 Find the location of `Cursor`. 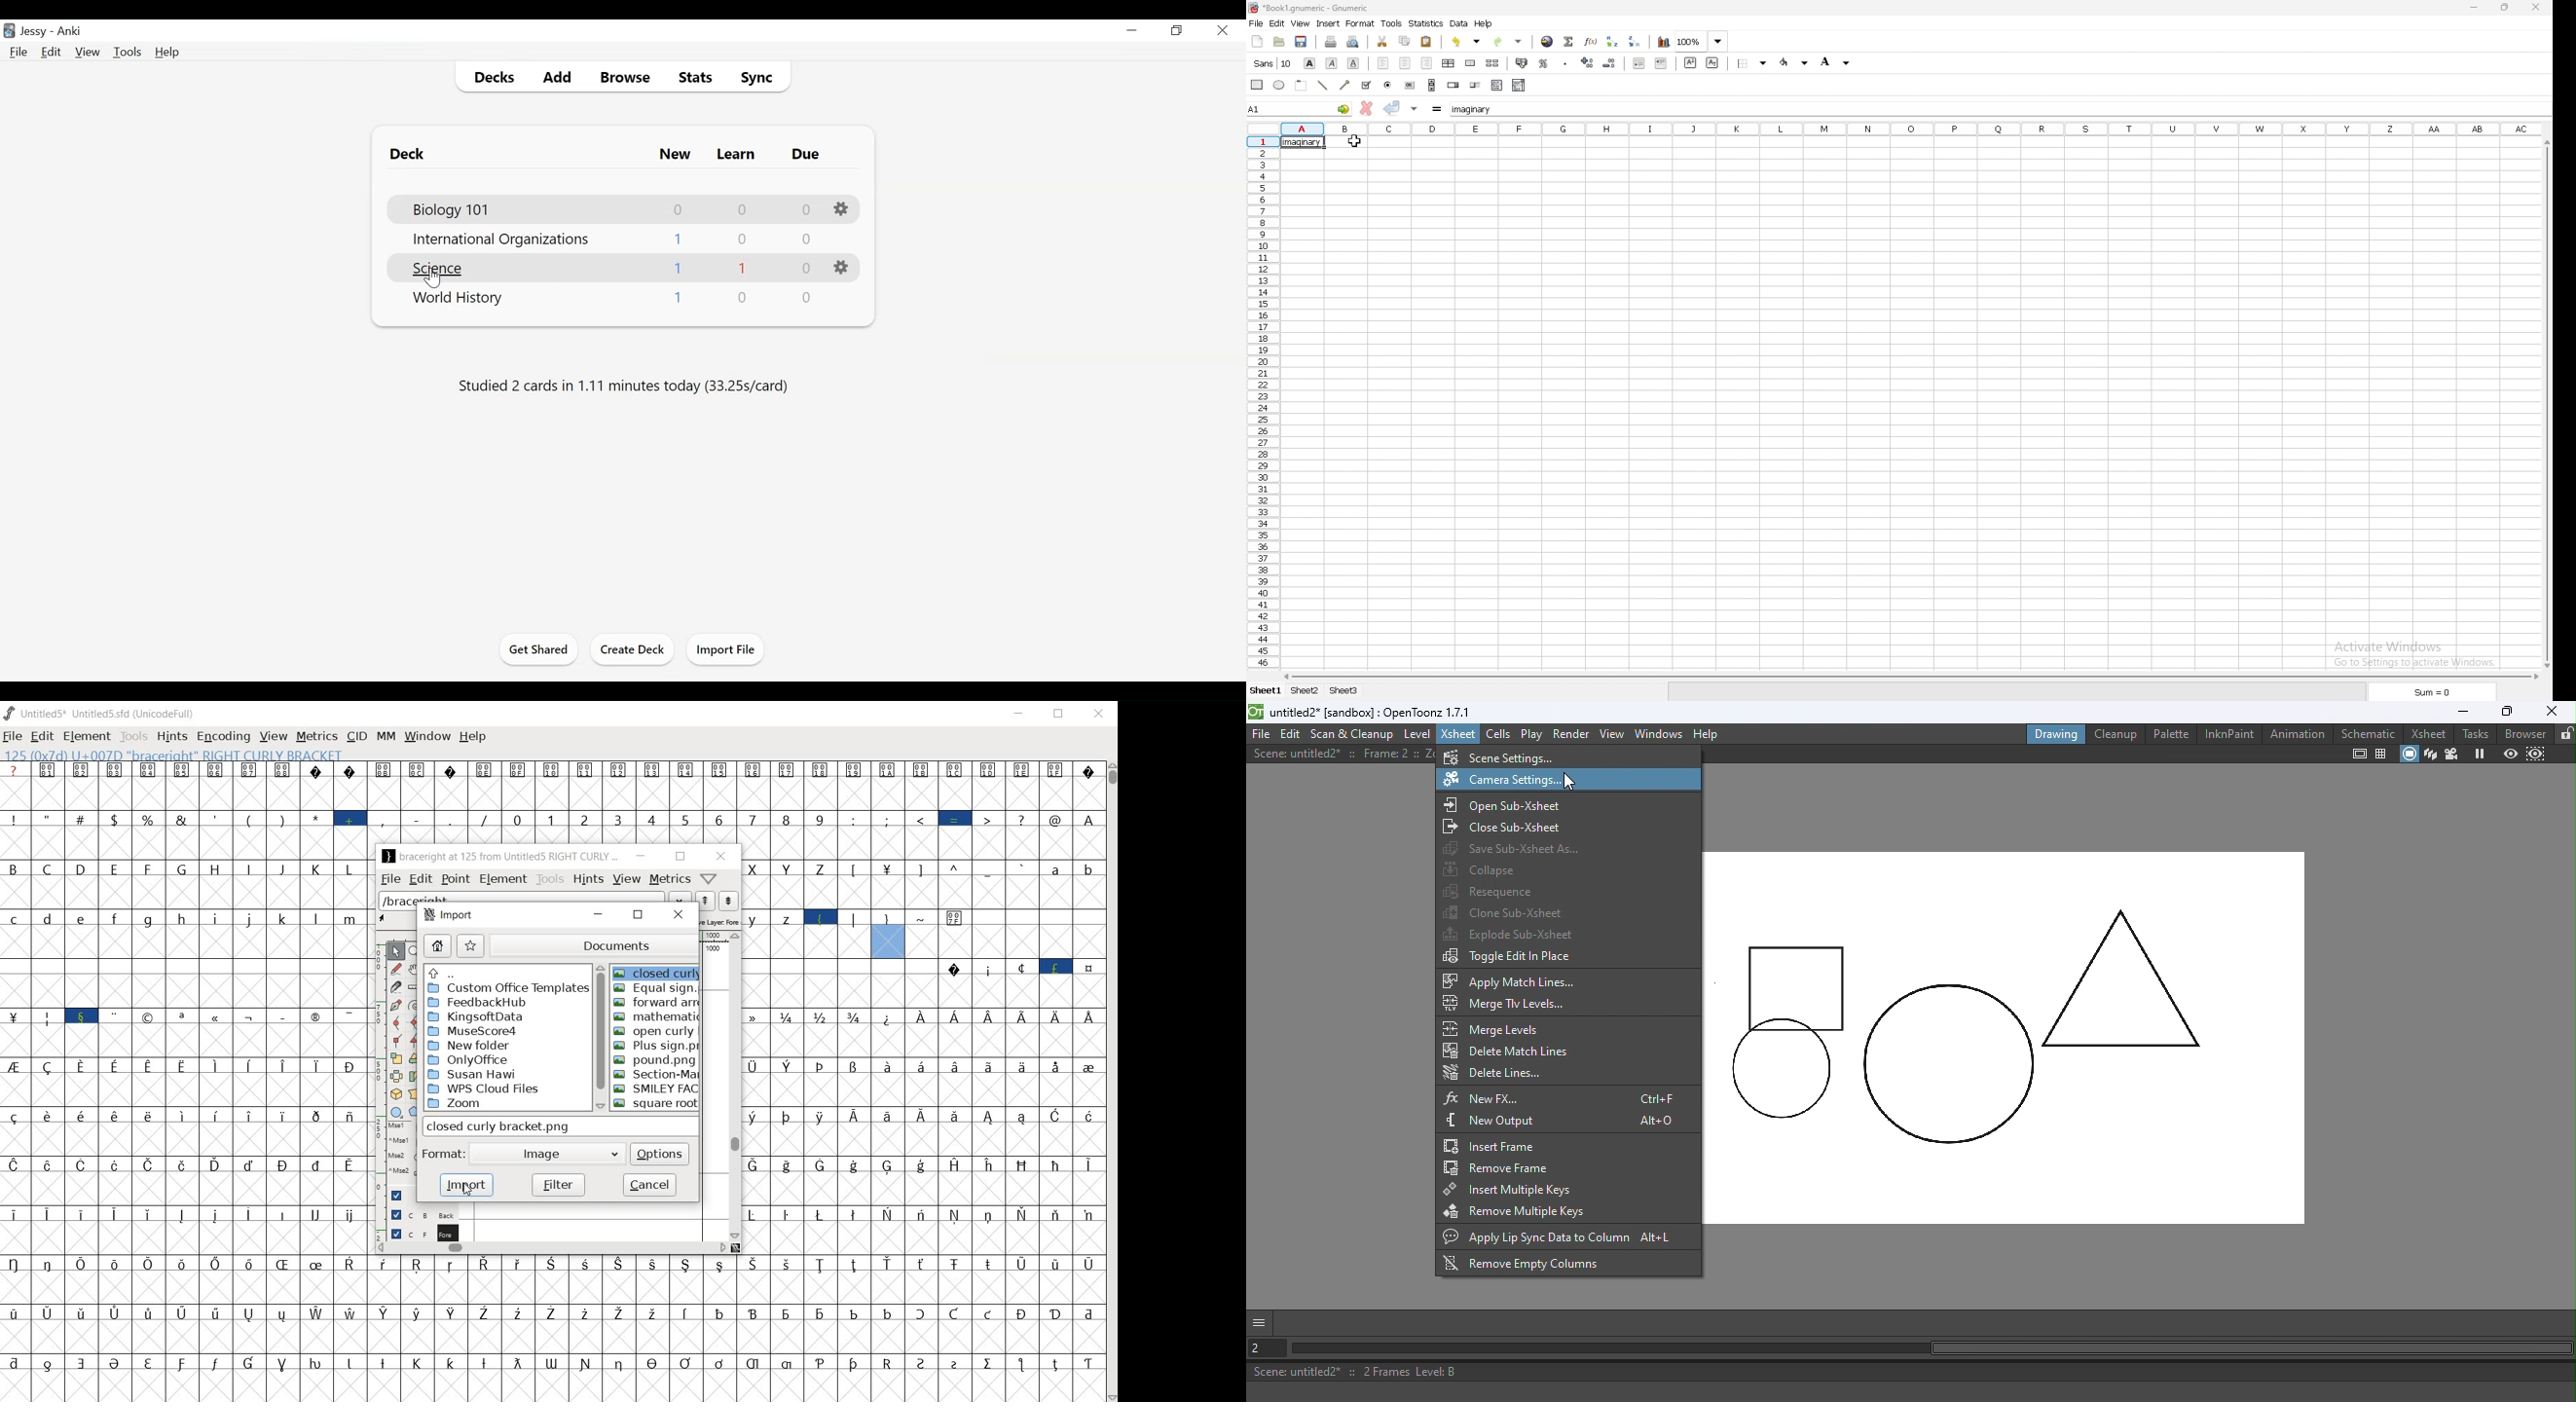

Cursor is located at coordinates (434, 277).